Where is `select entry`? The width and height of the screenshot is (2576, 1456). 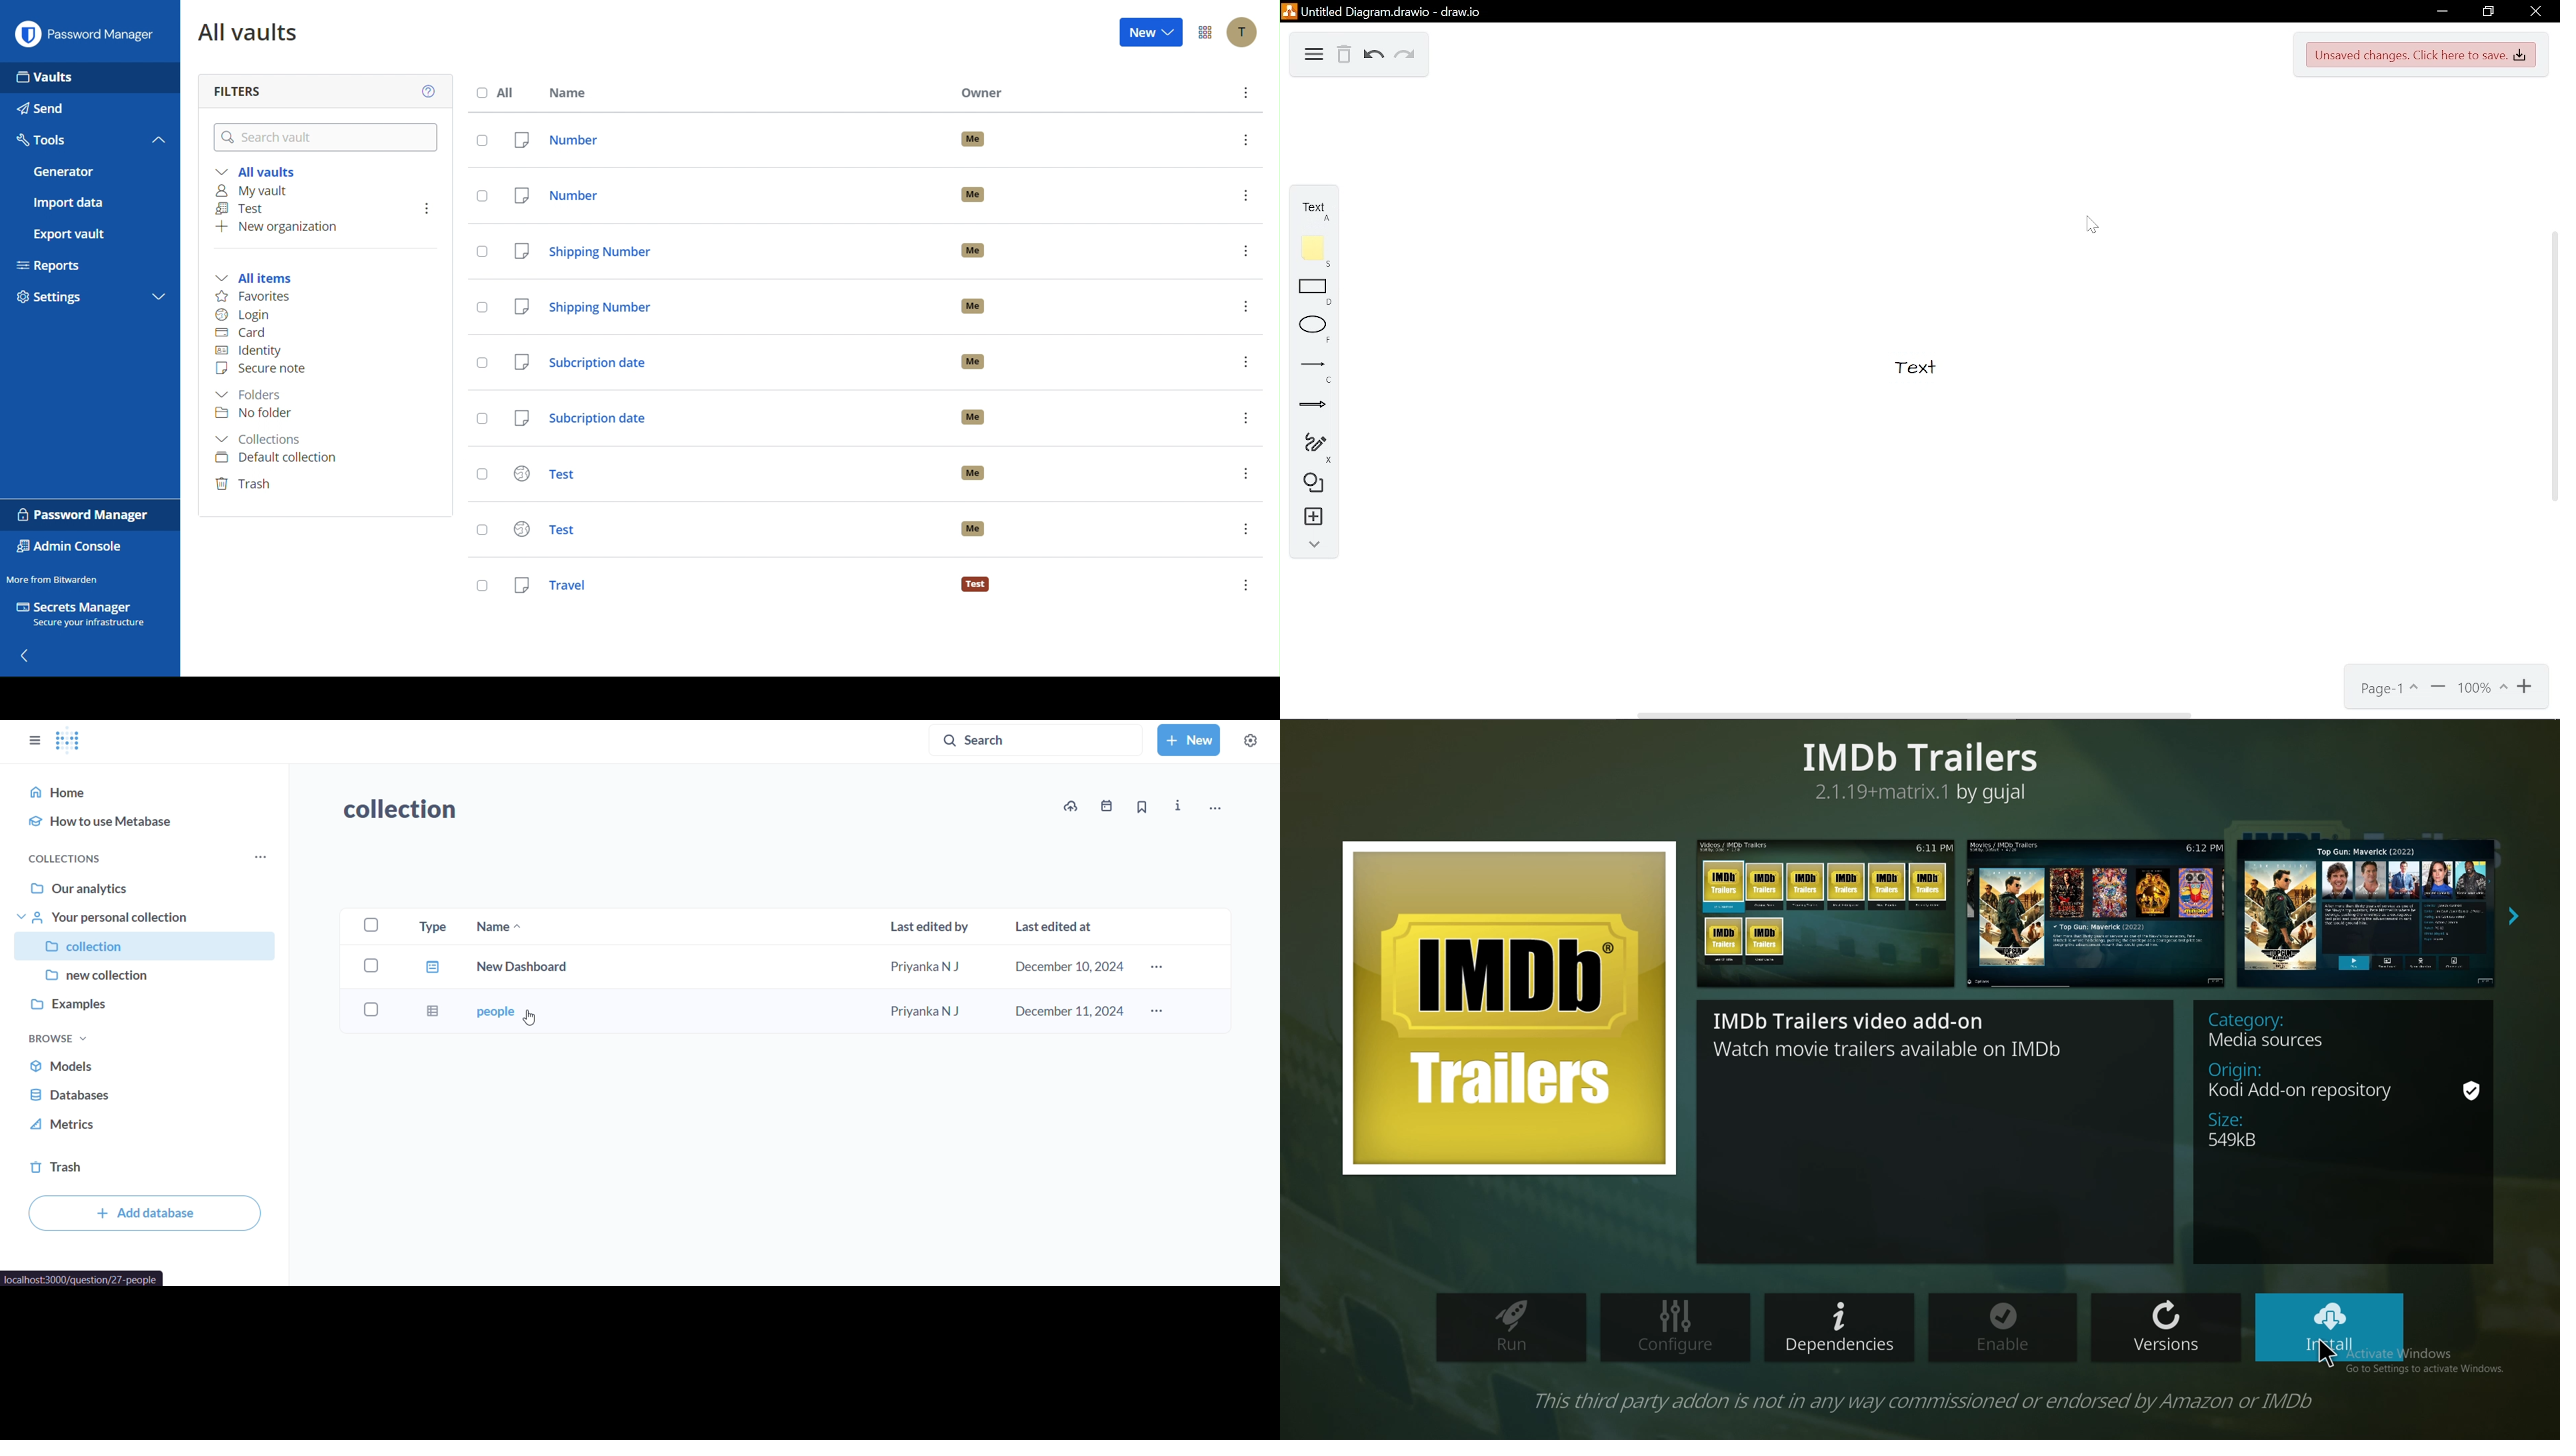
select entry is located at coordinates (480, 360).